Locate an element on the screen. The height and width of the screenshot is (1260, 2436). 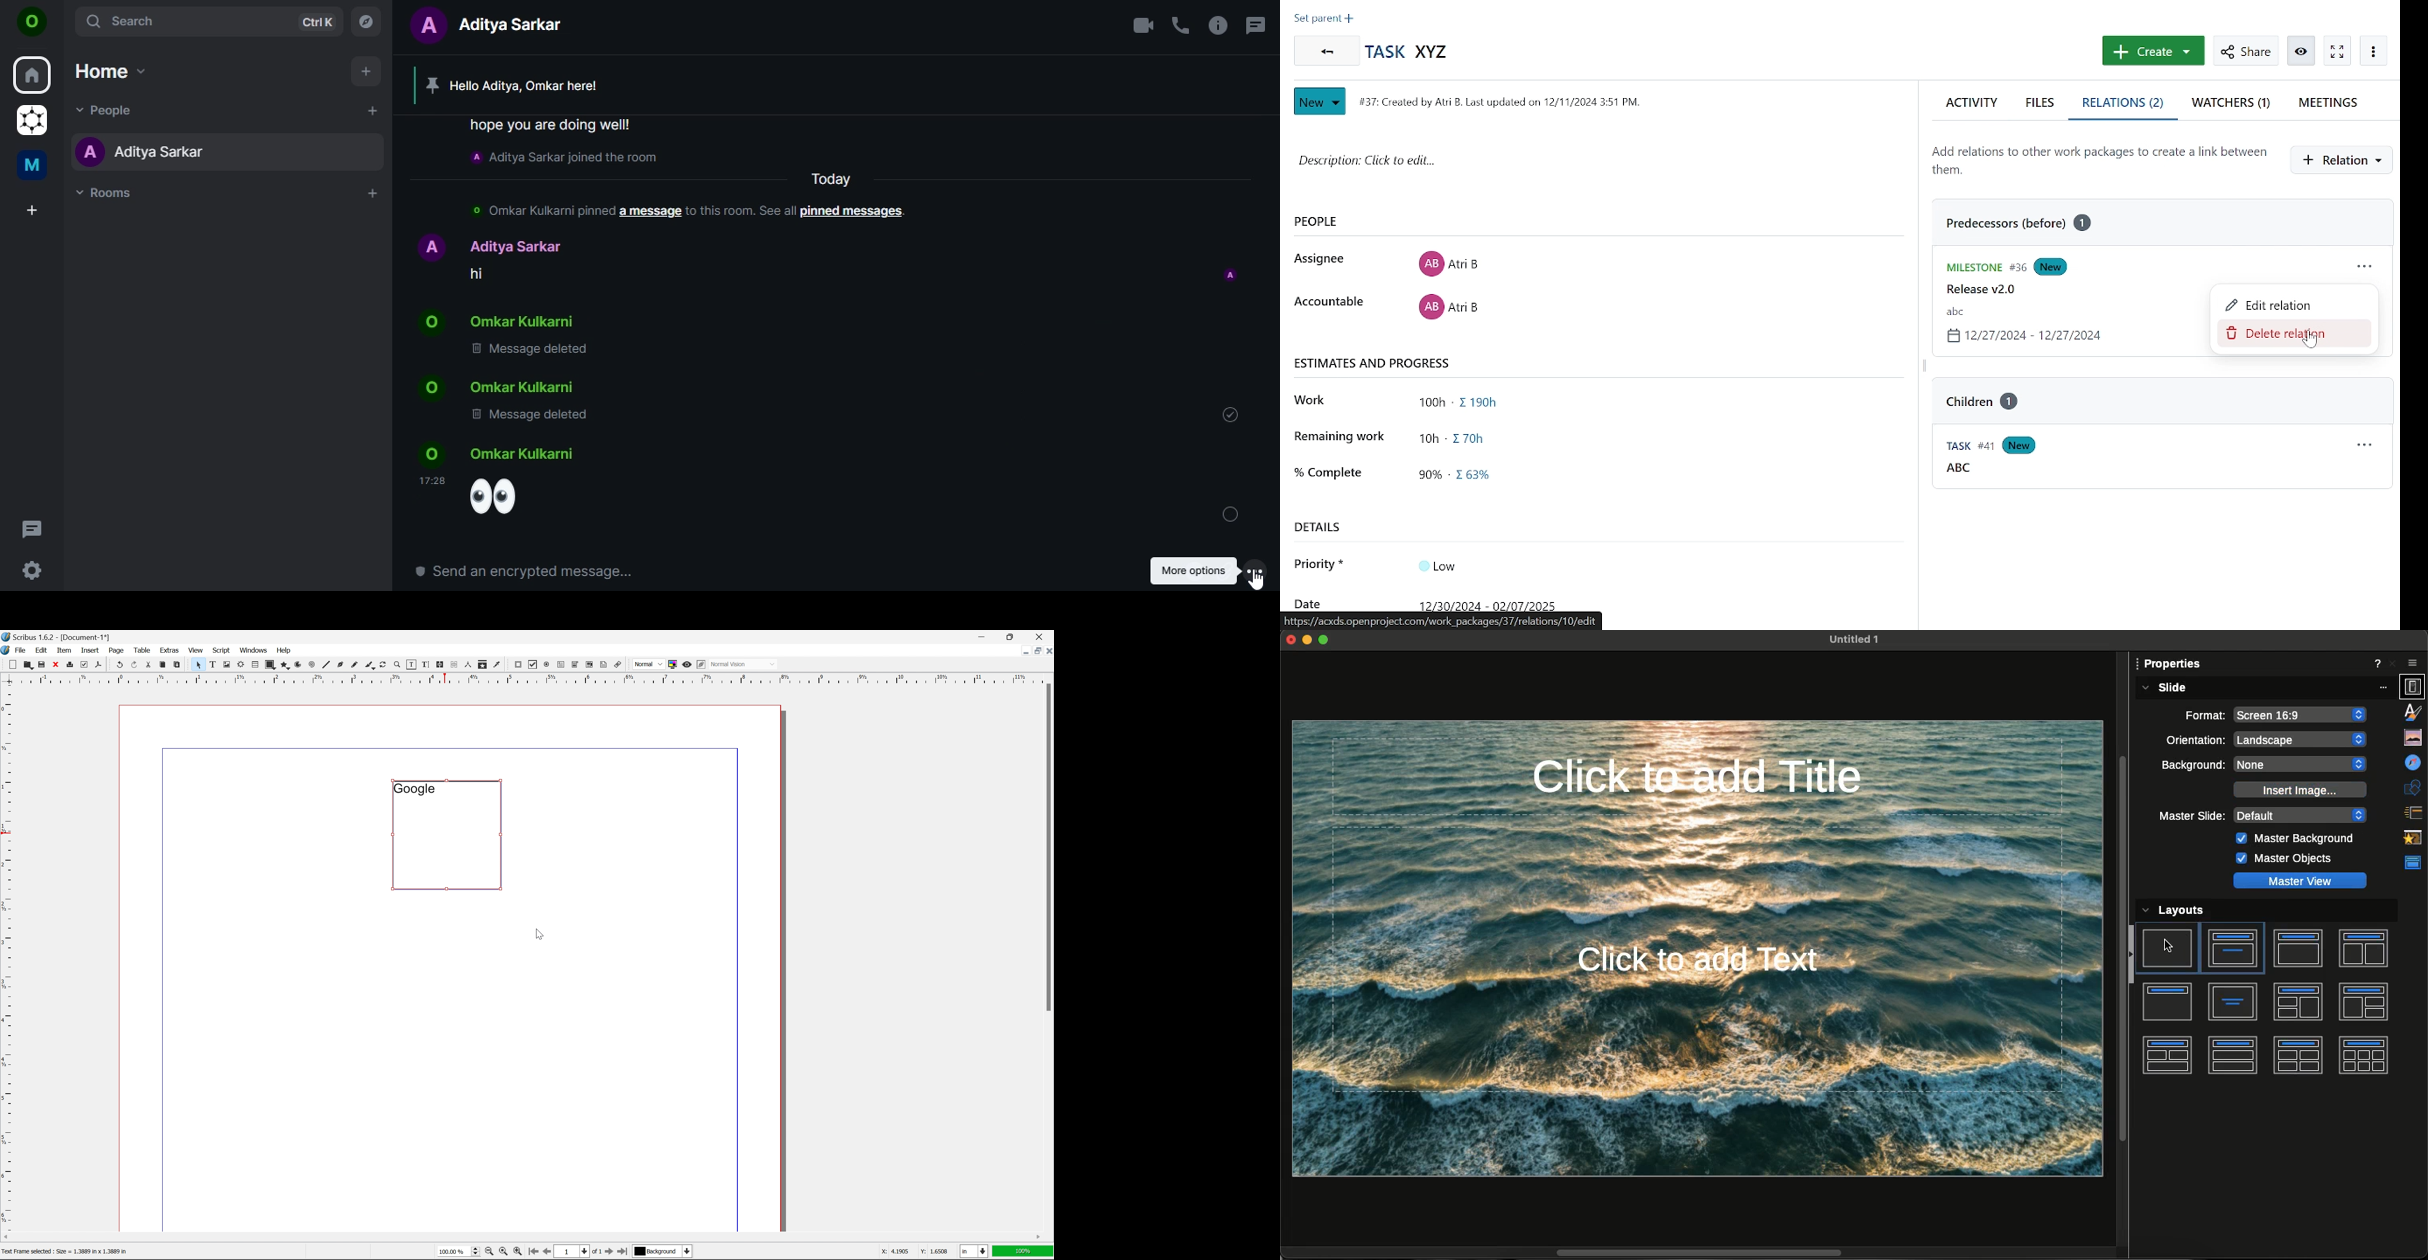
grapheneOS is located at coordinates (31, 118).